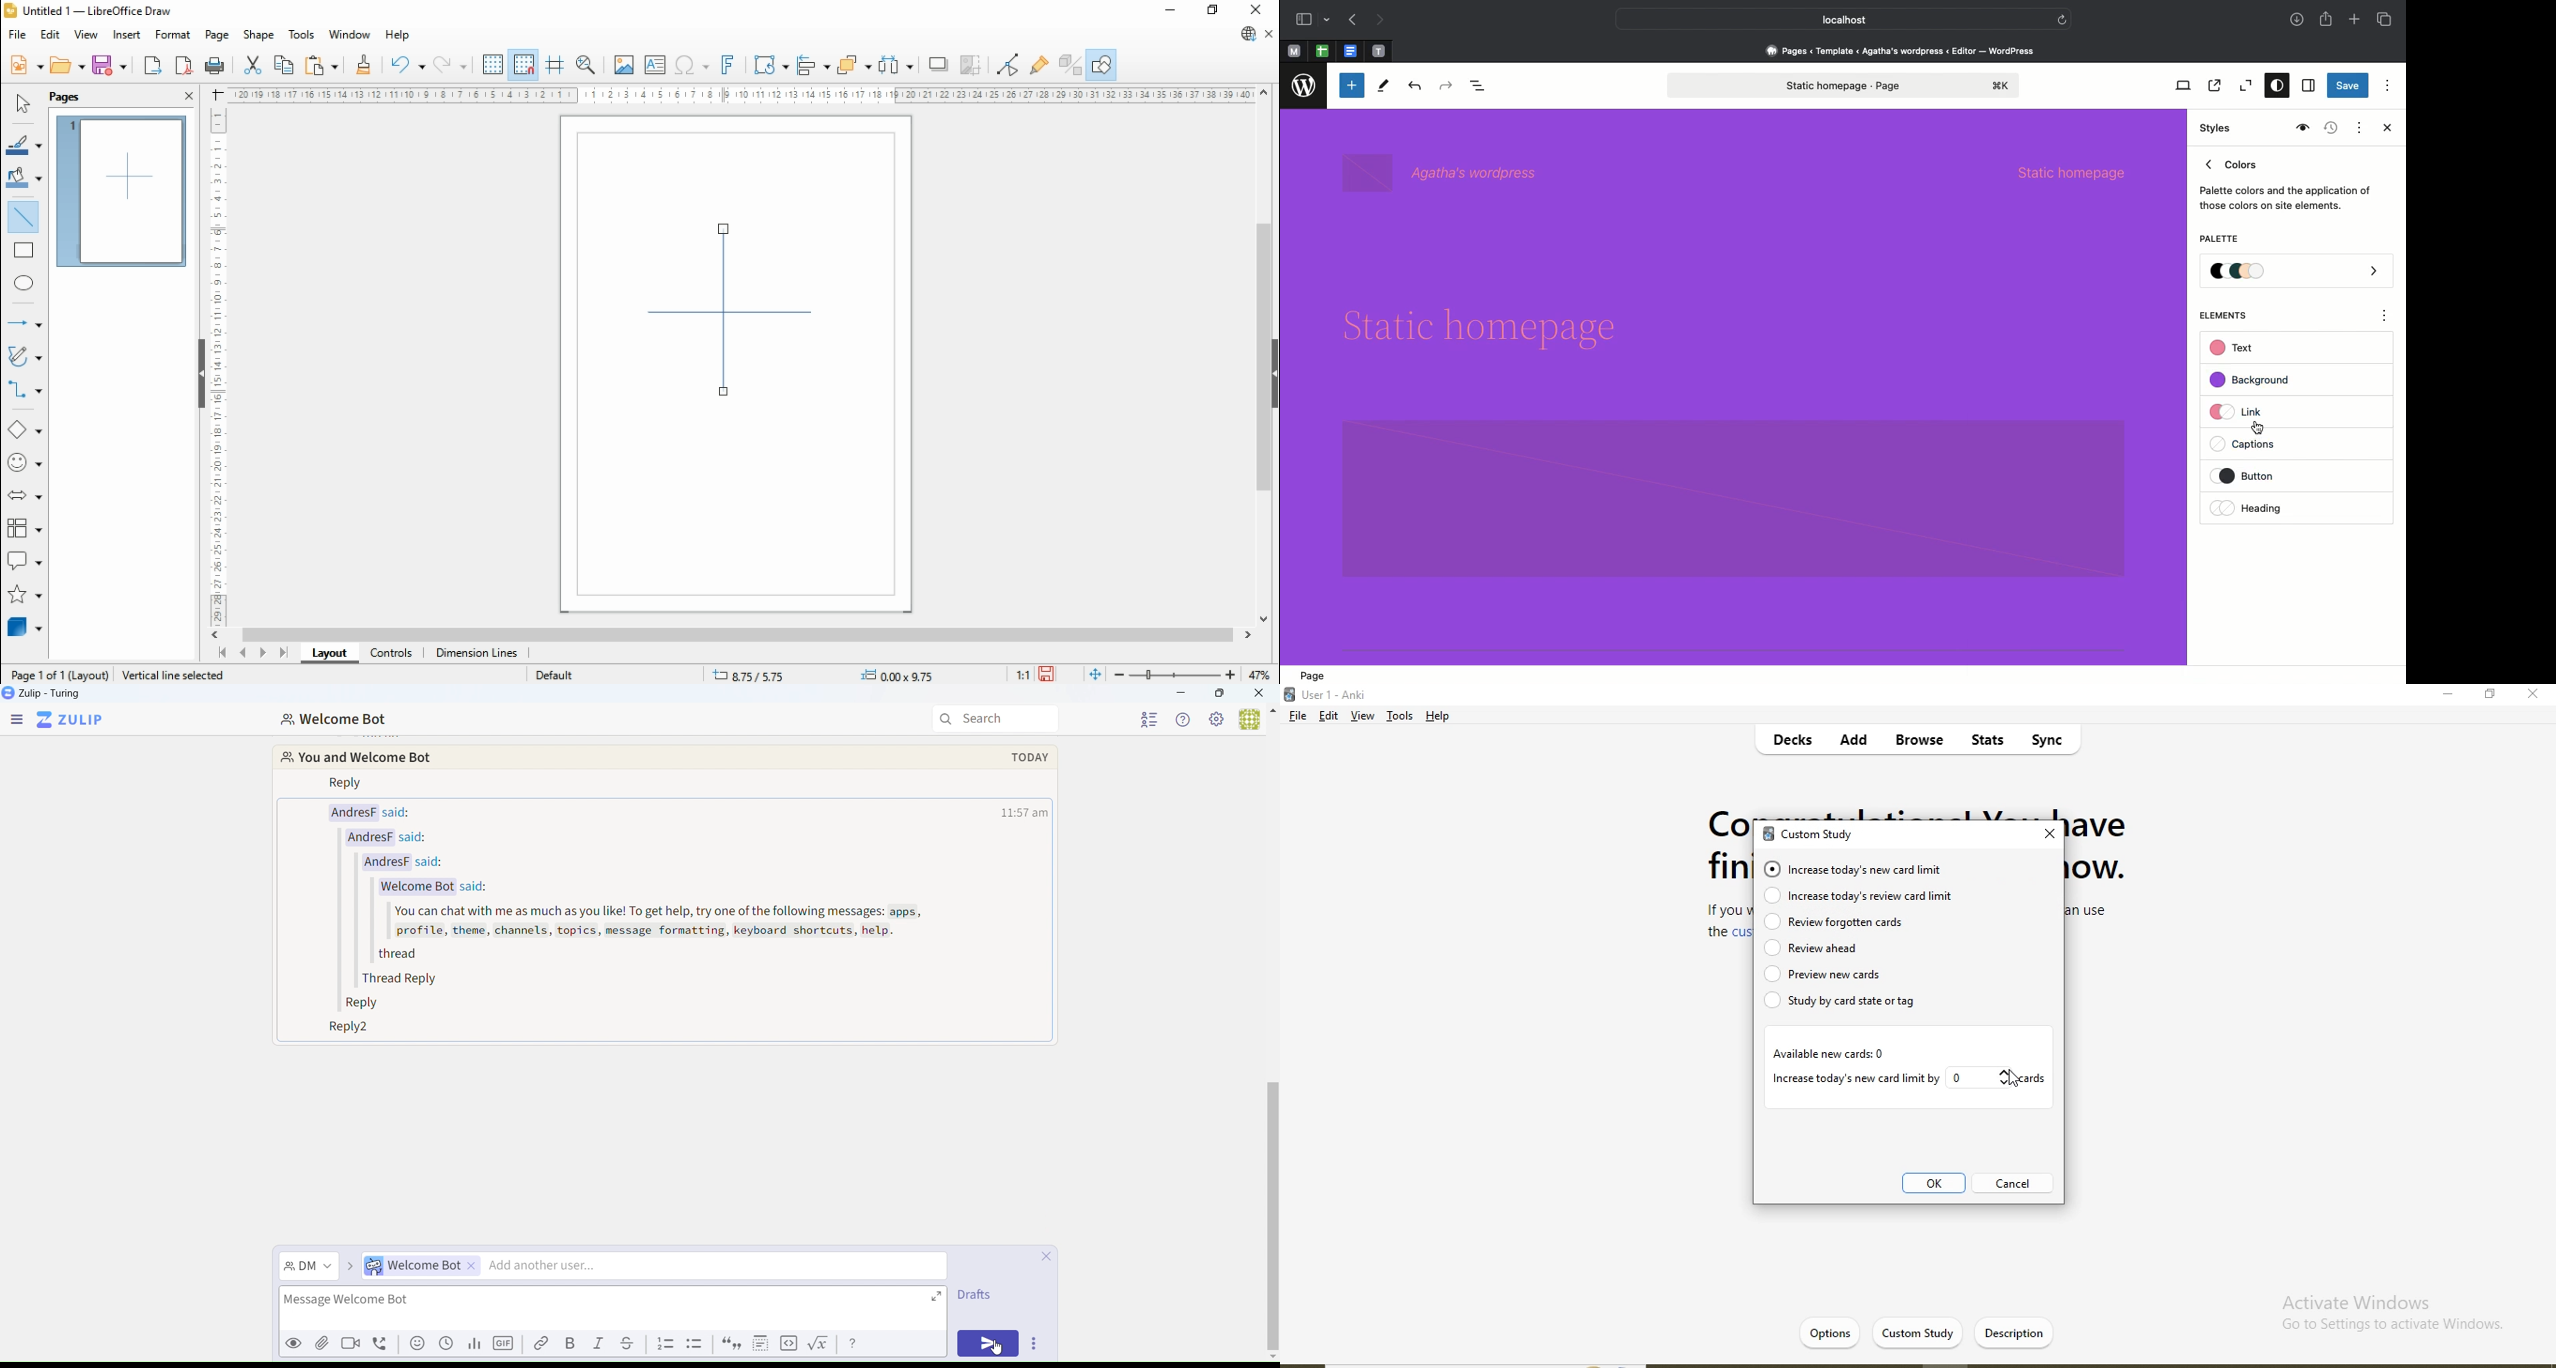  I want to click on first page, so click(220, 653).